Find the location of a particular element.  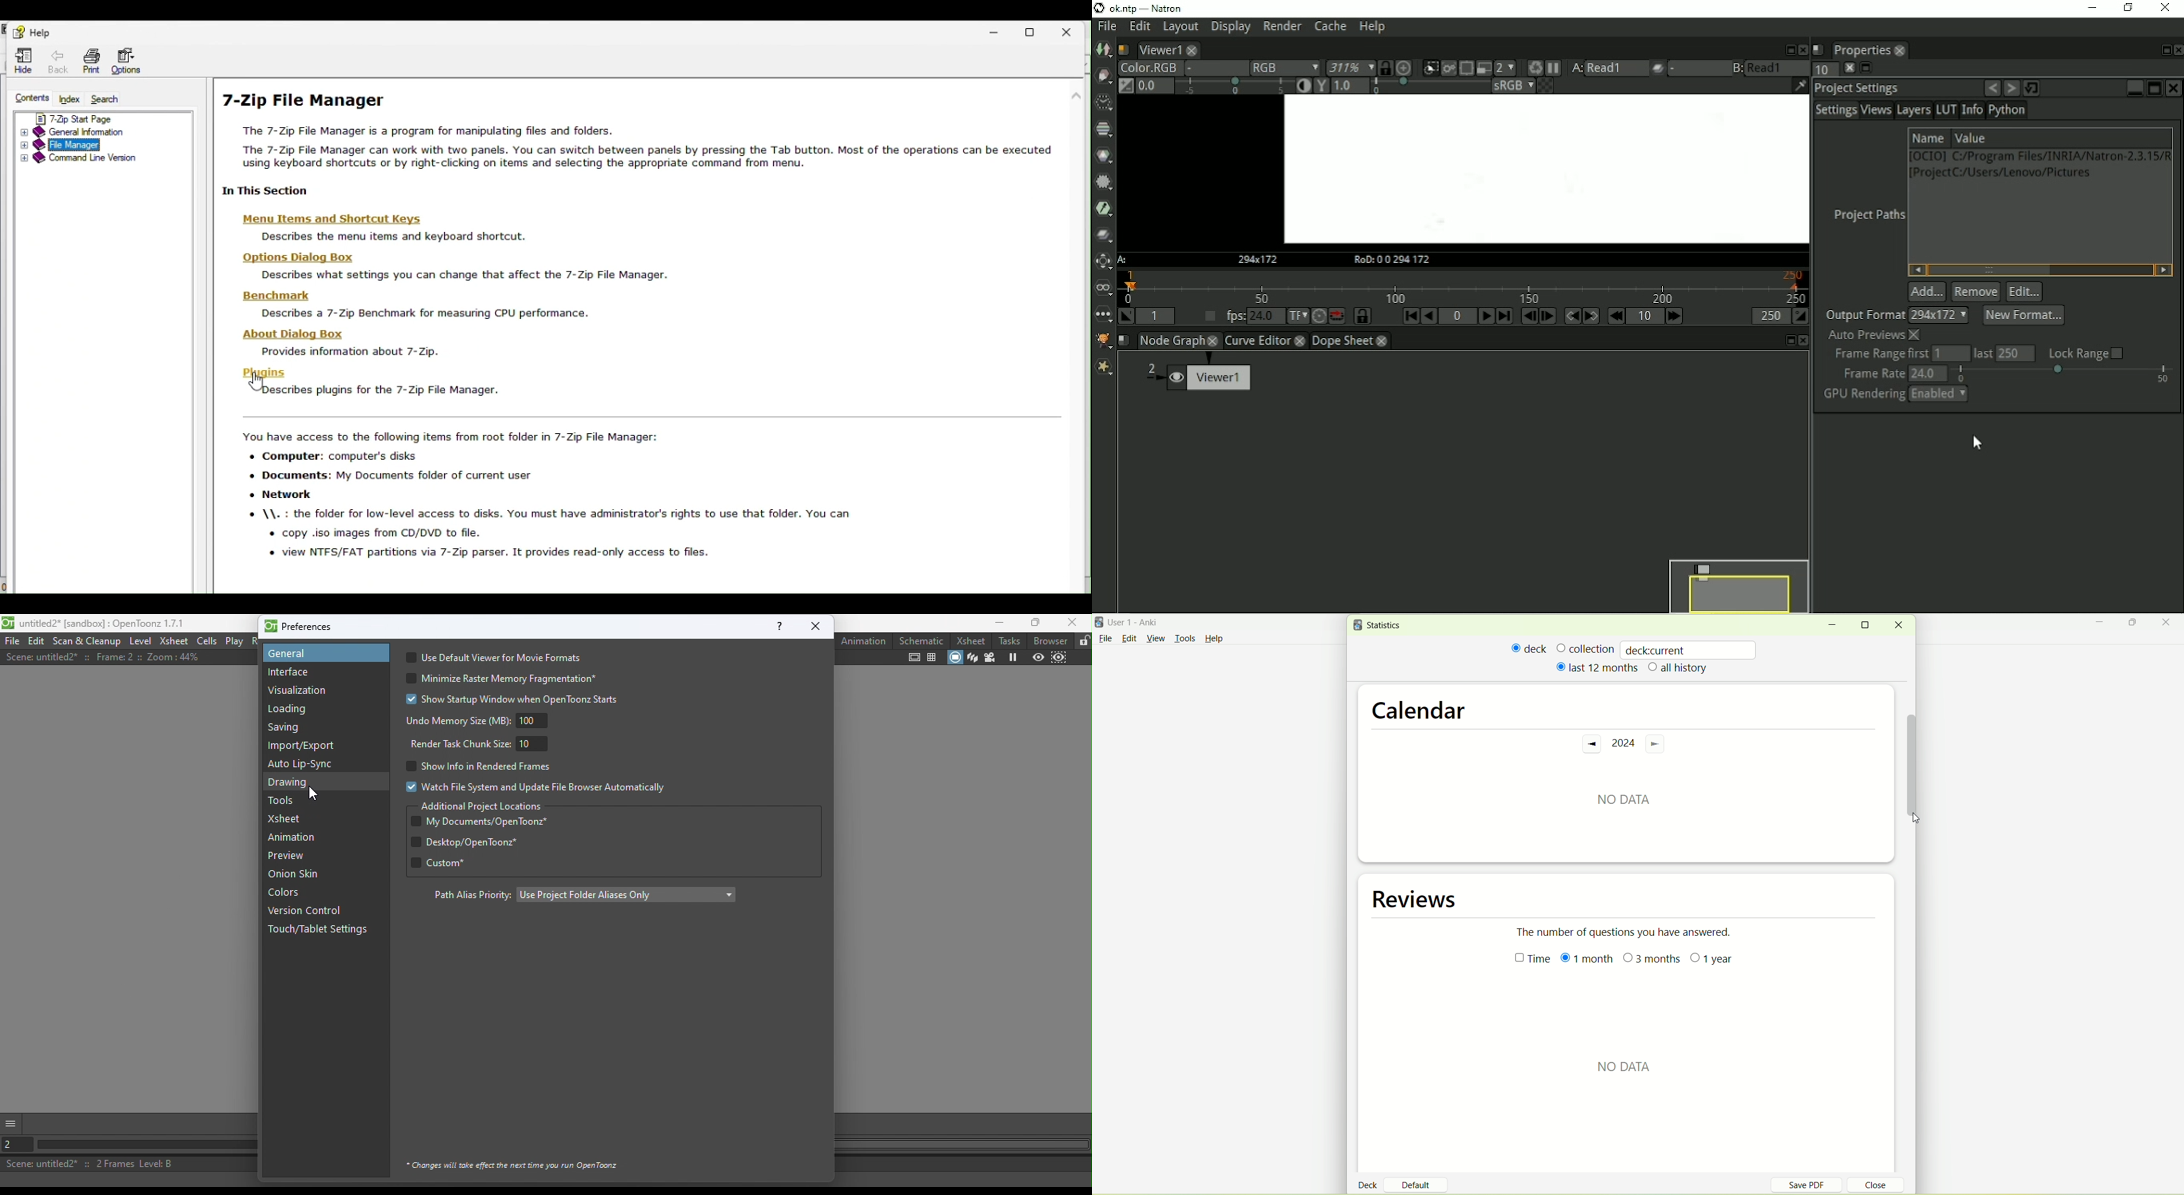

Custom is located at coordinates (461, 863).